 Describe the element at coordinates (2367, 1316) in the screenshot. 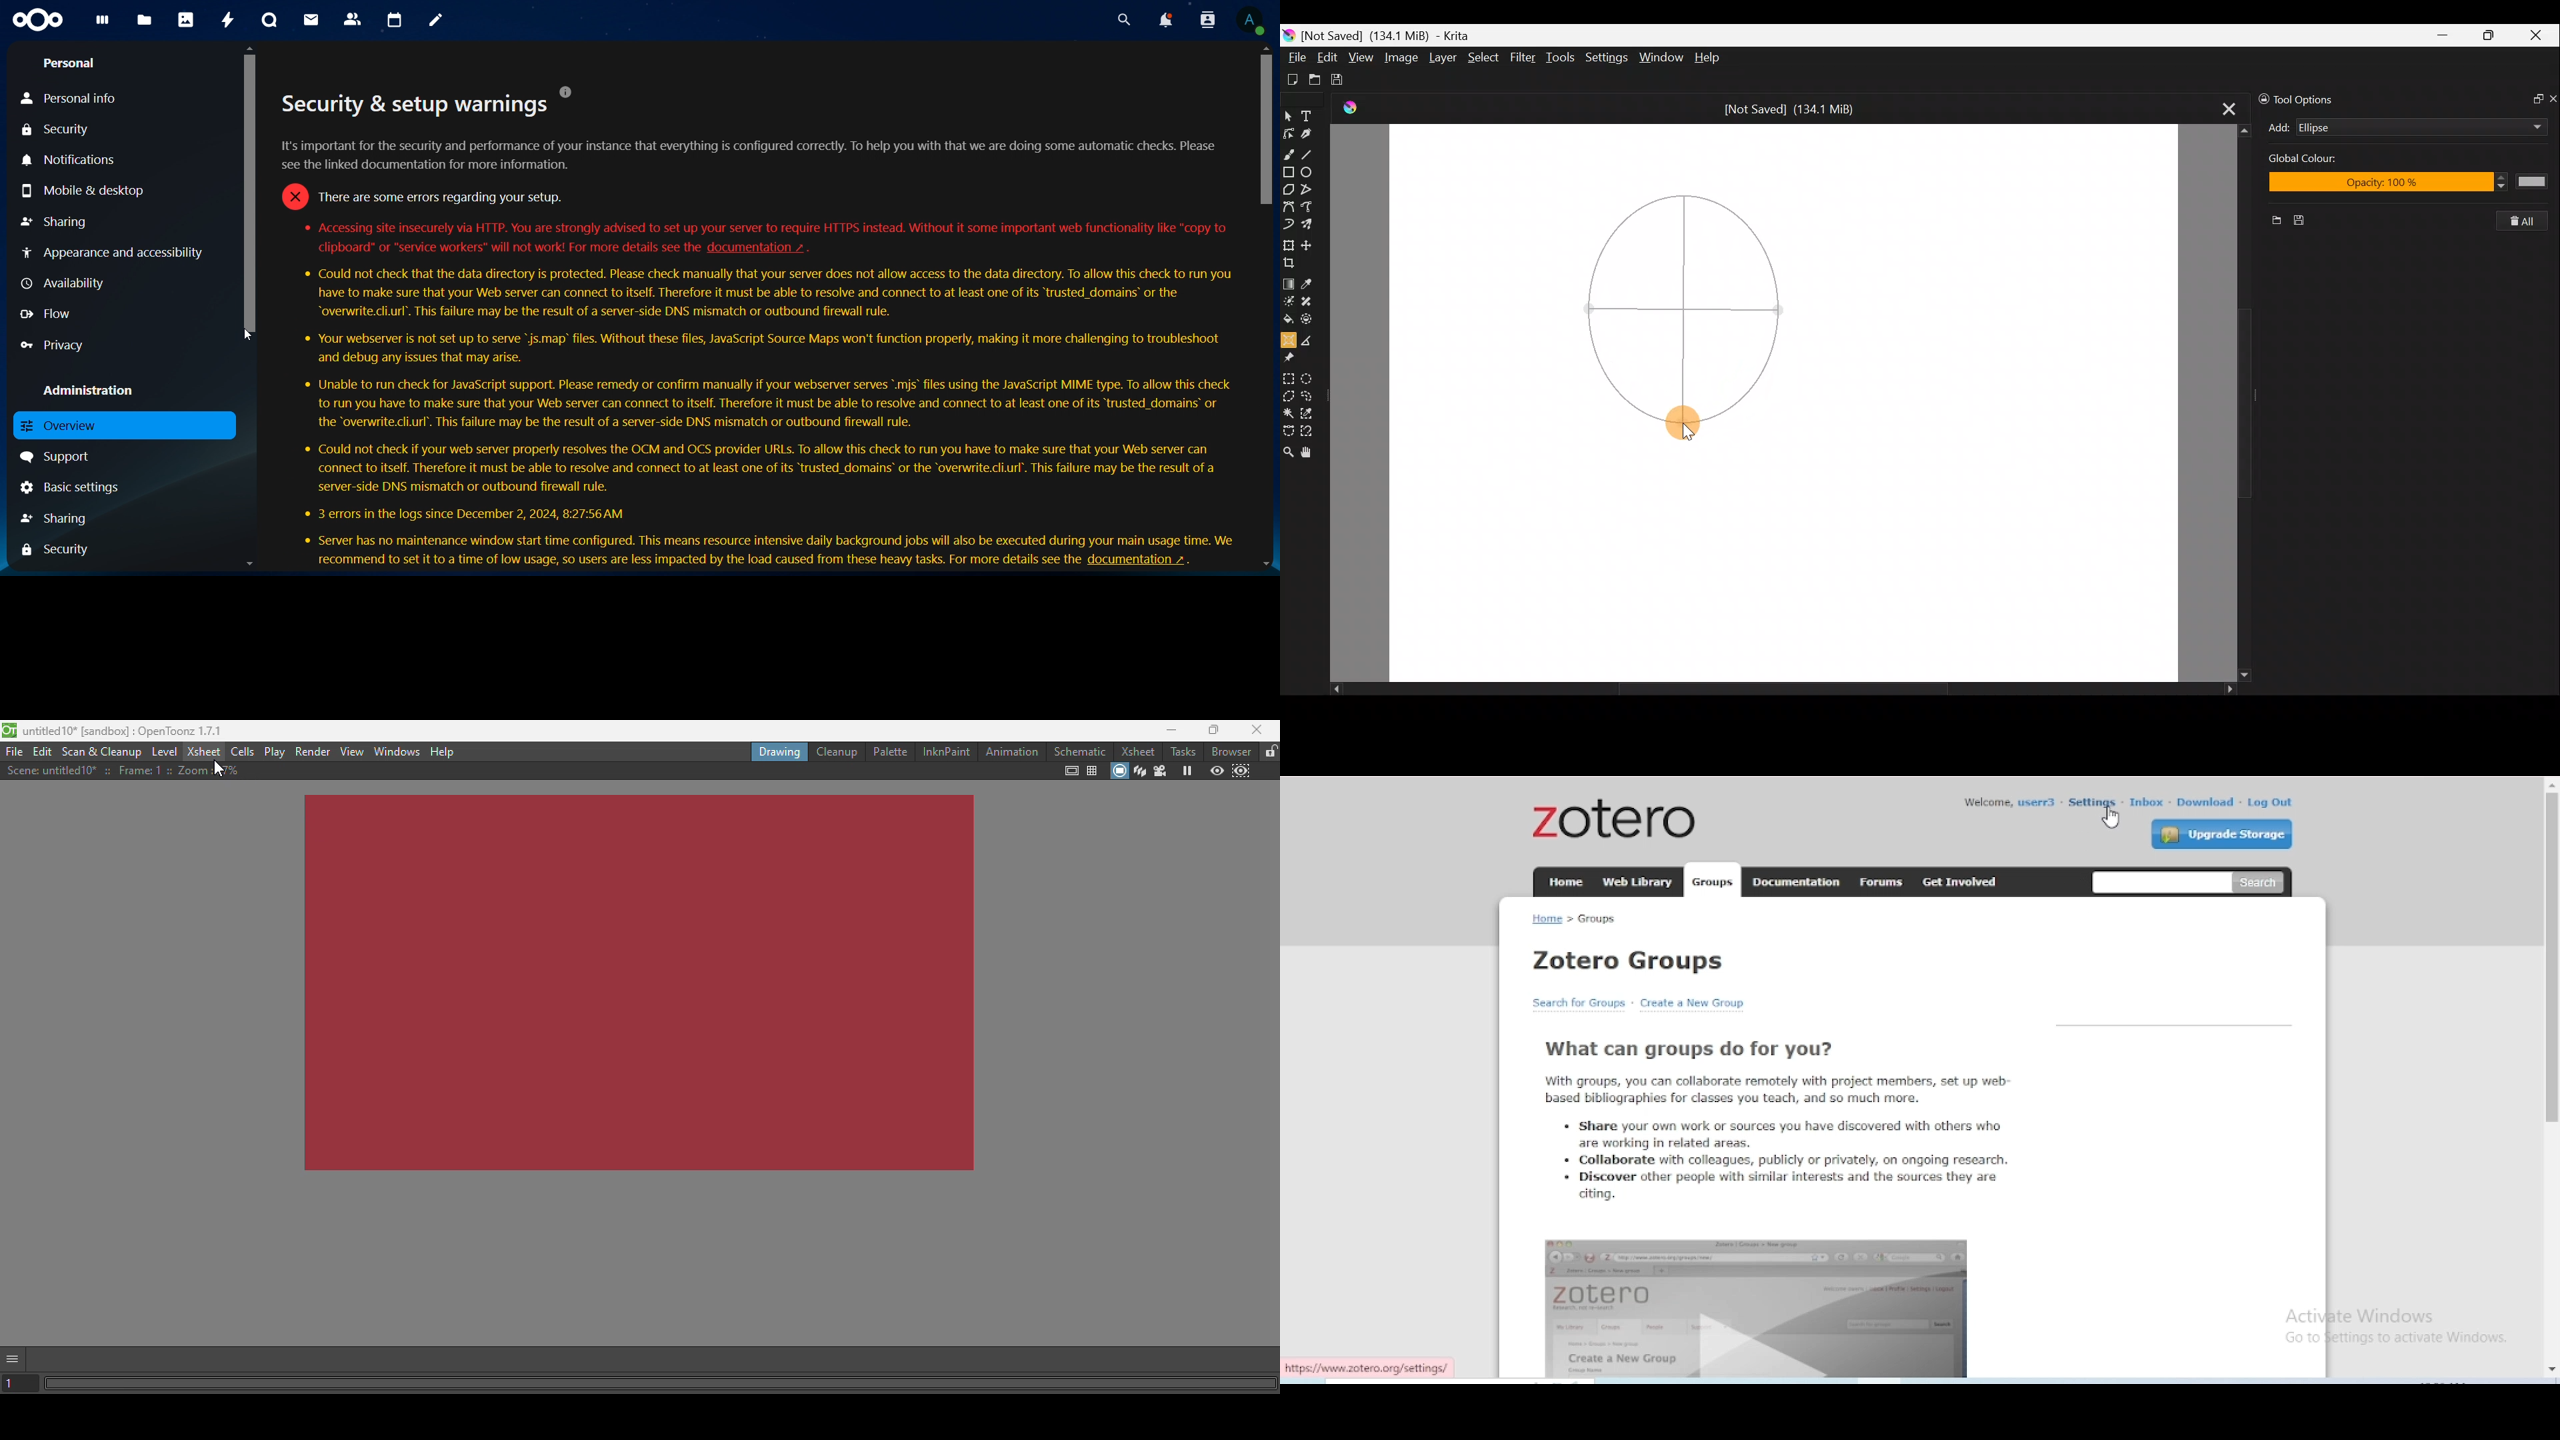

I see `Activate Windows` at that location.